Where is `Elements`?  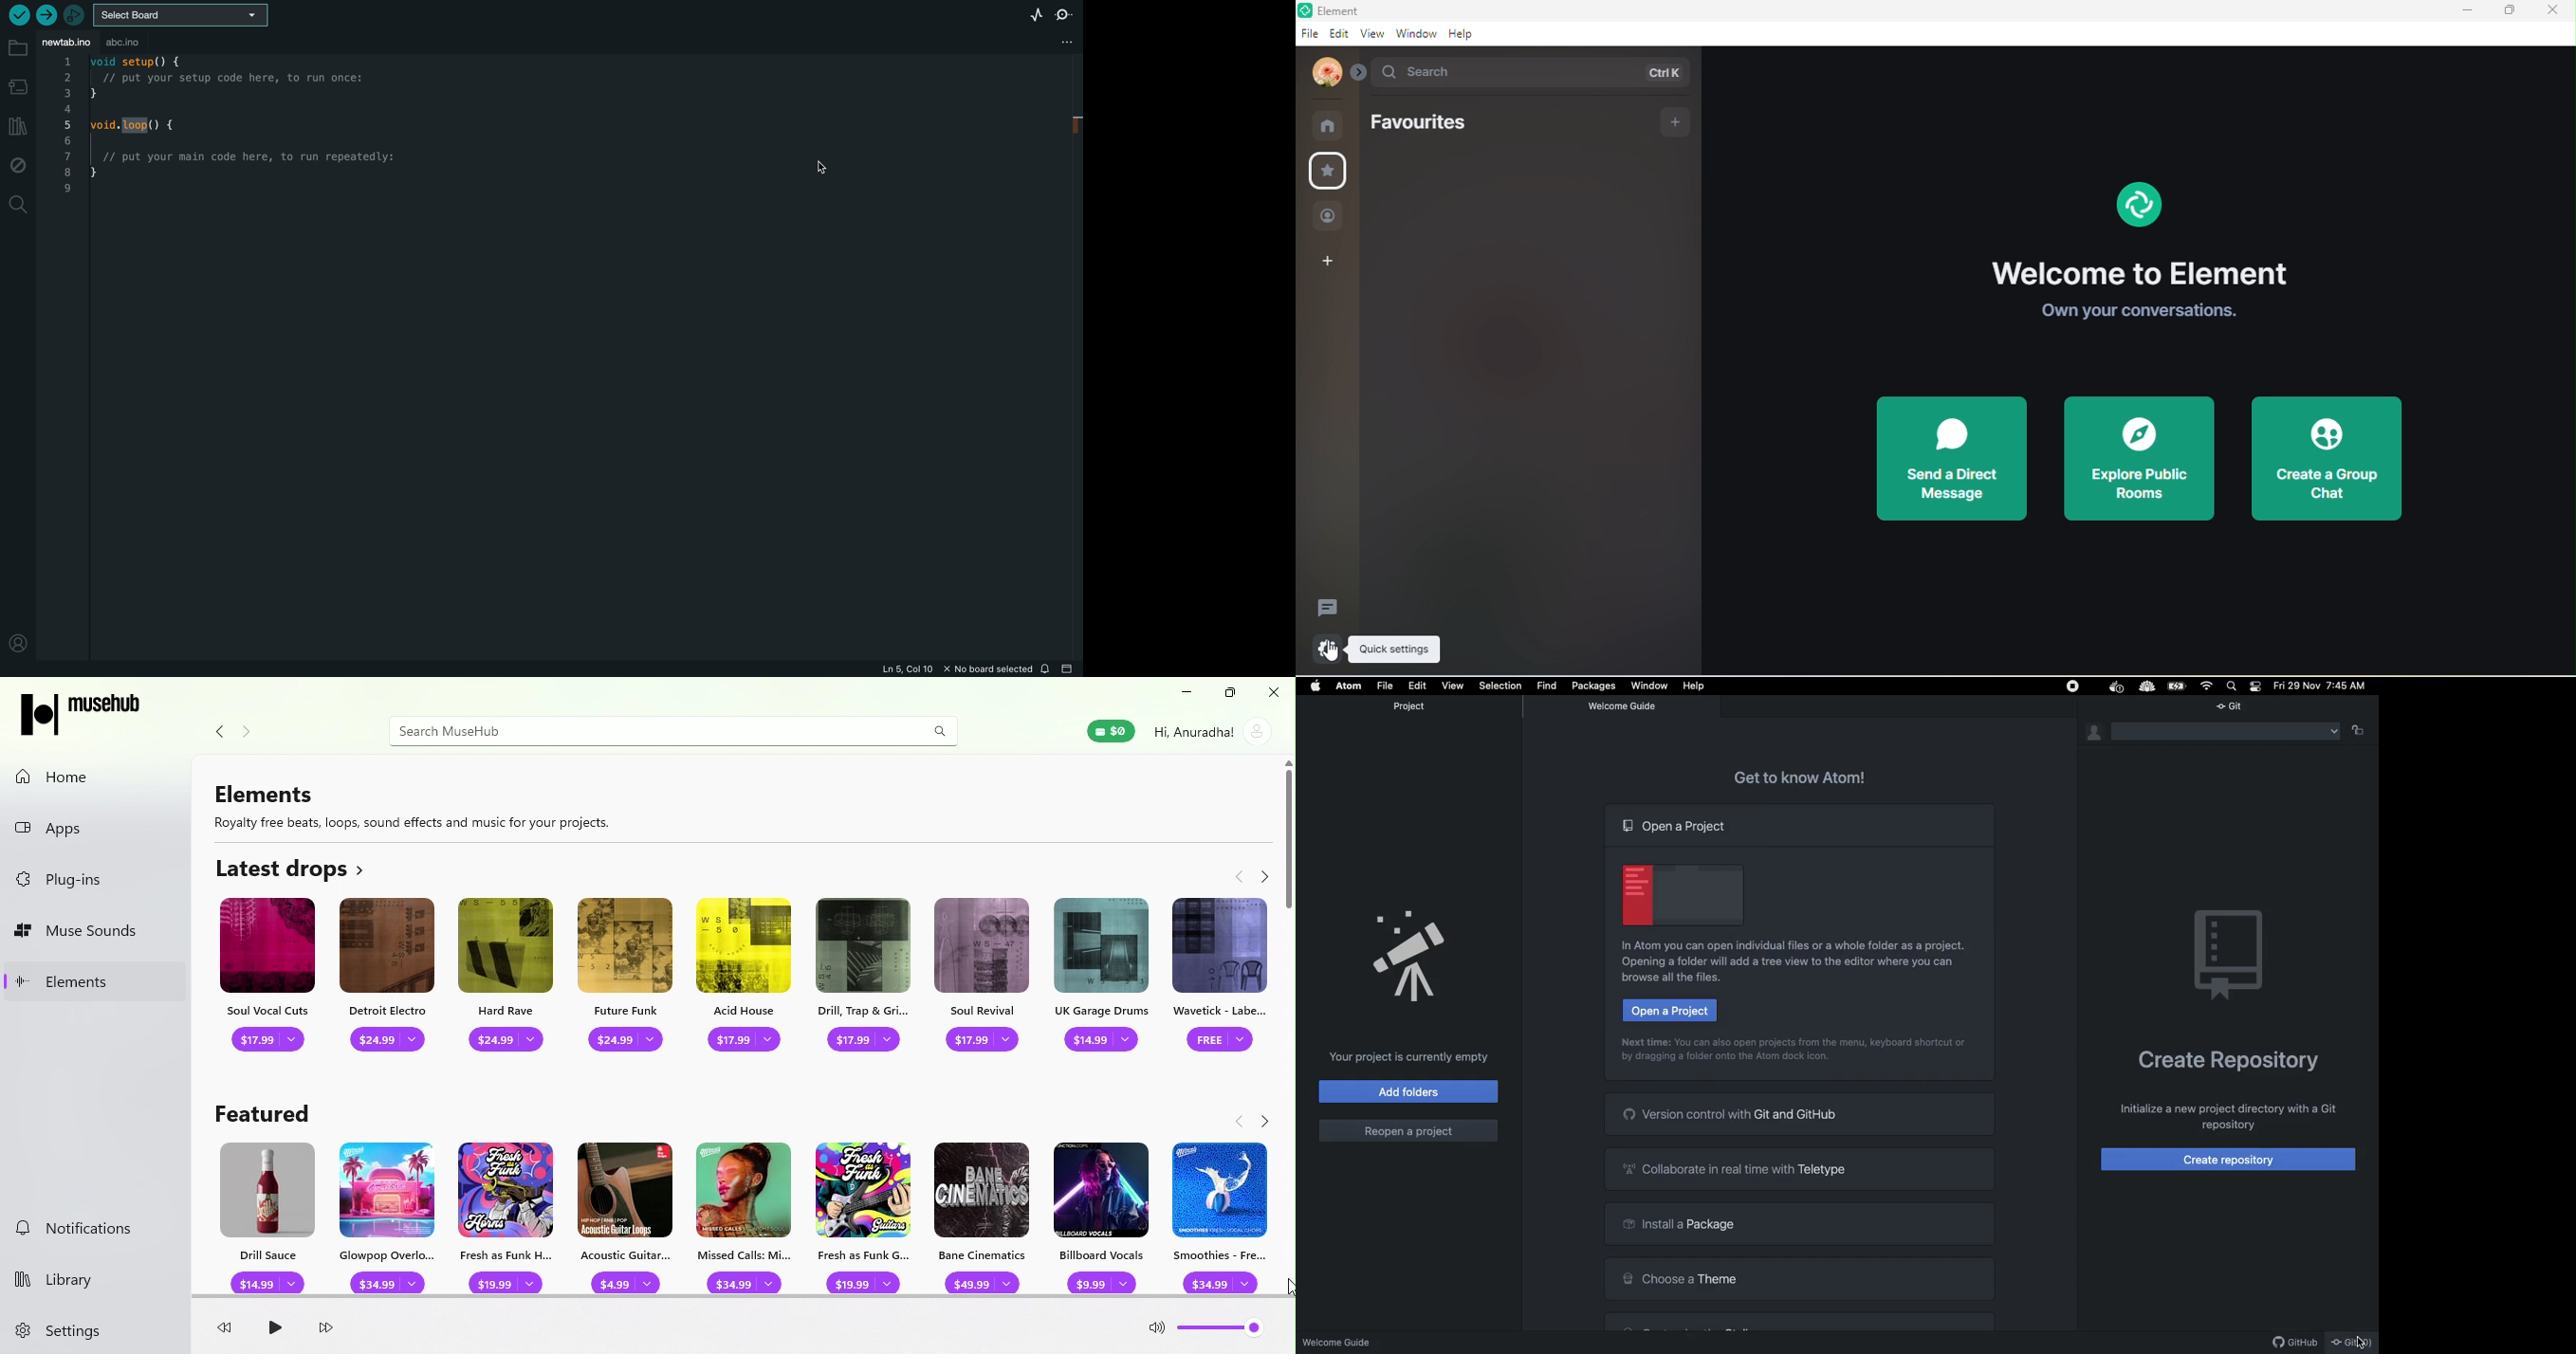 Elements is located at coordinates (97, 980).